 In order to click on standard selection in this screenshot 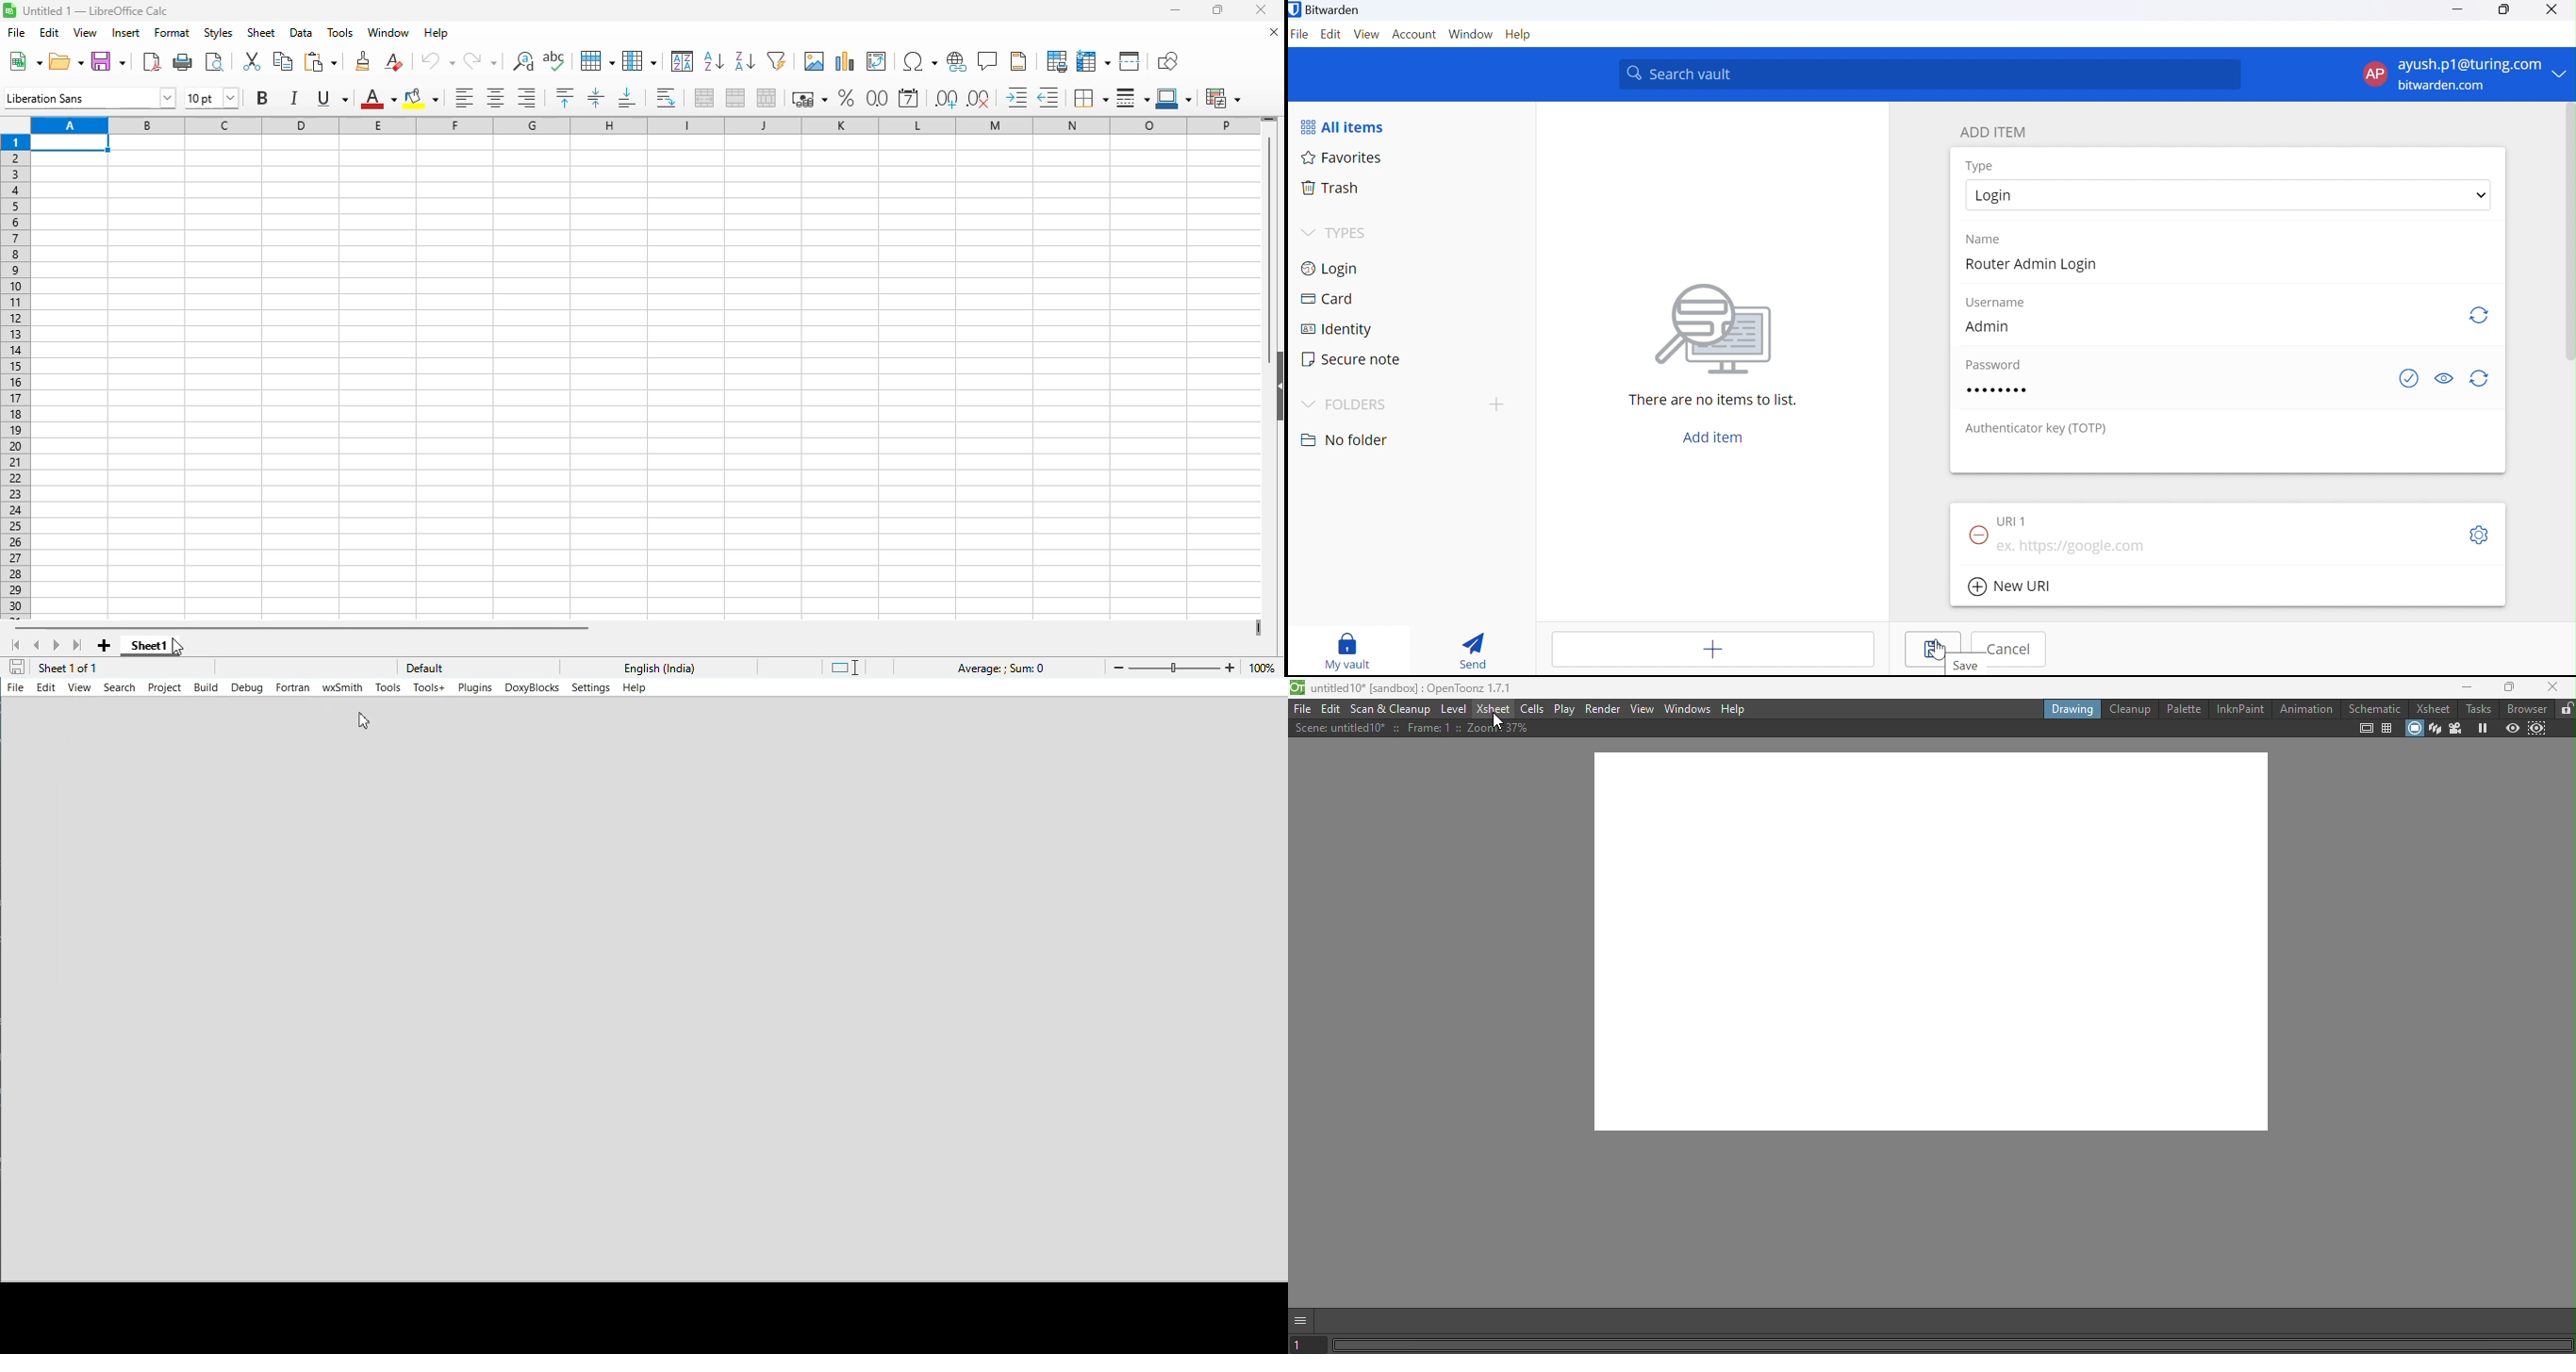, I will do `click(845, 668)`.